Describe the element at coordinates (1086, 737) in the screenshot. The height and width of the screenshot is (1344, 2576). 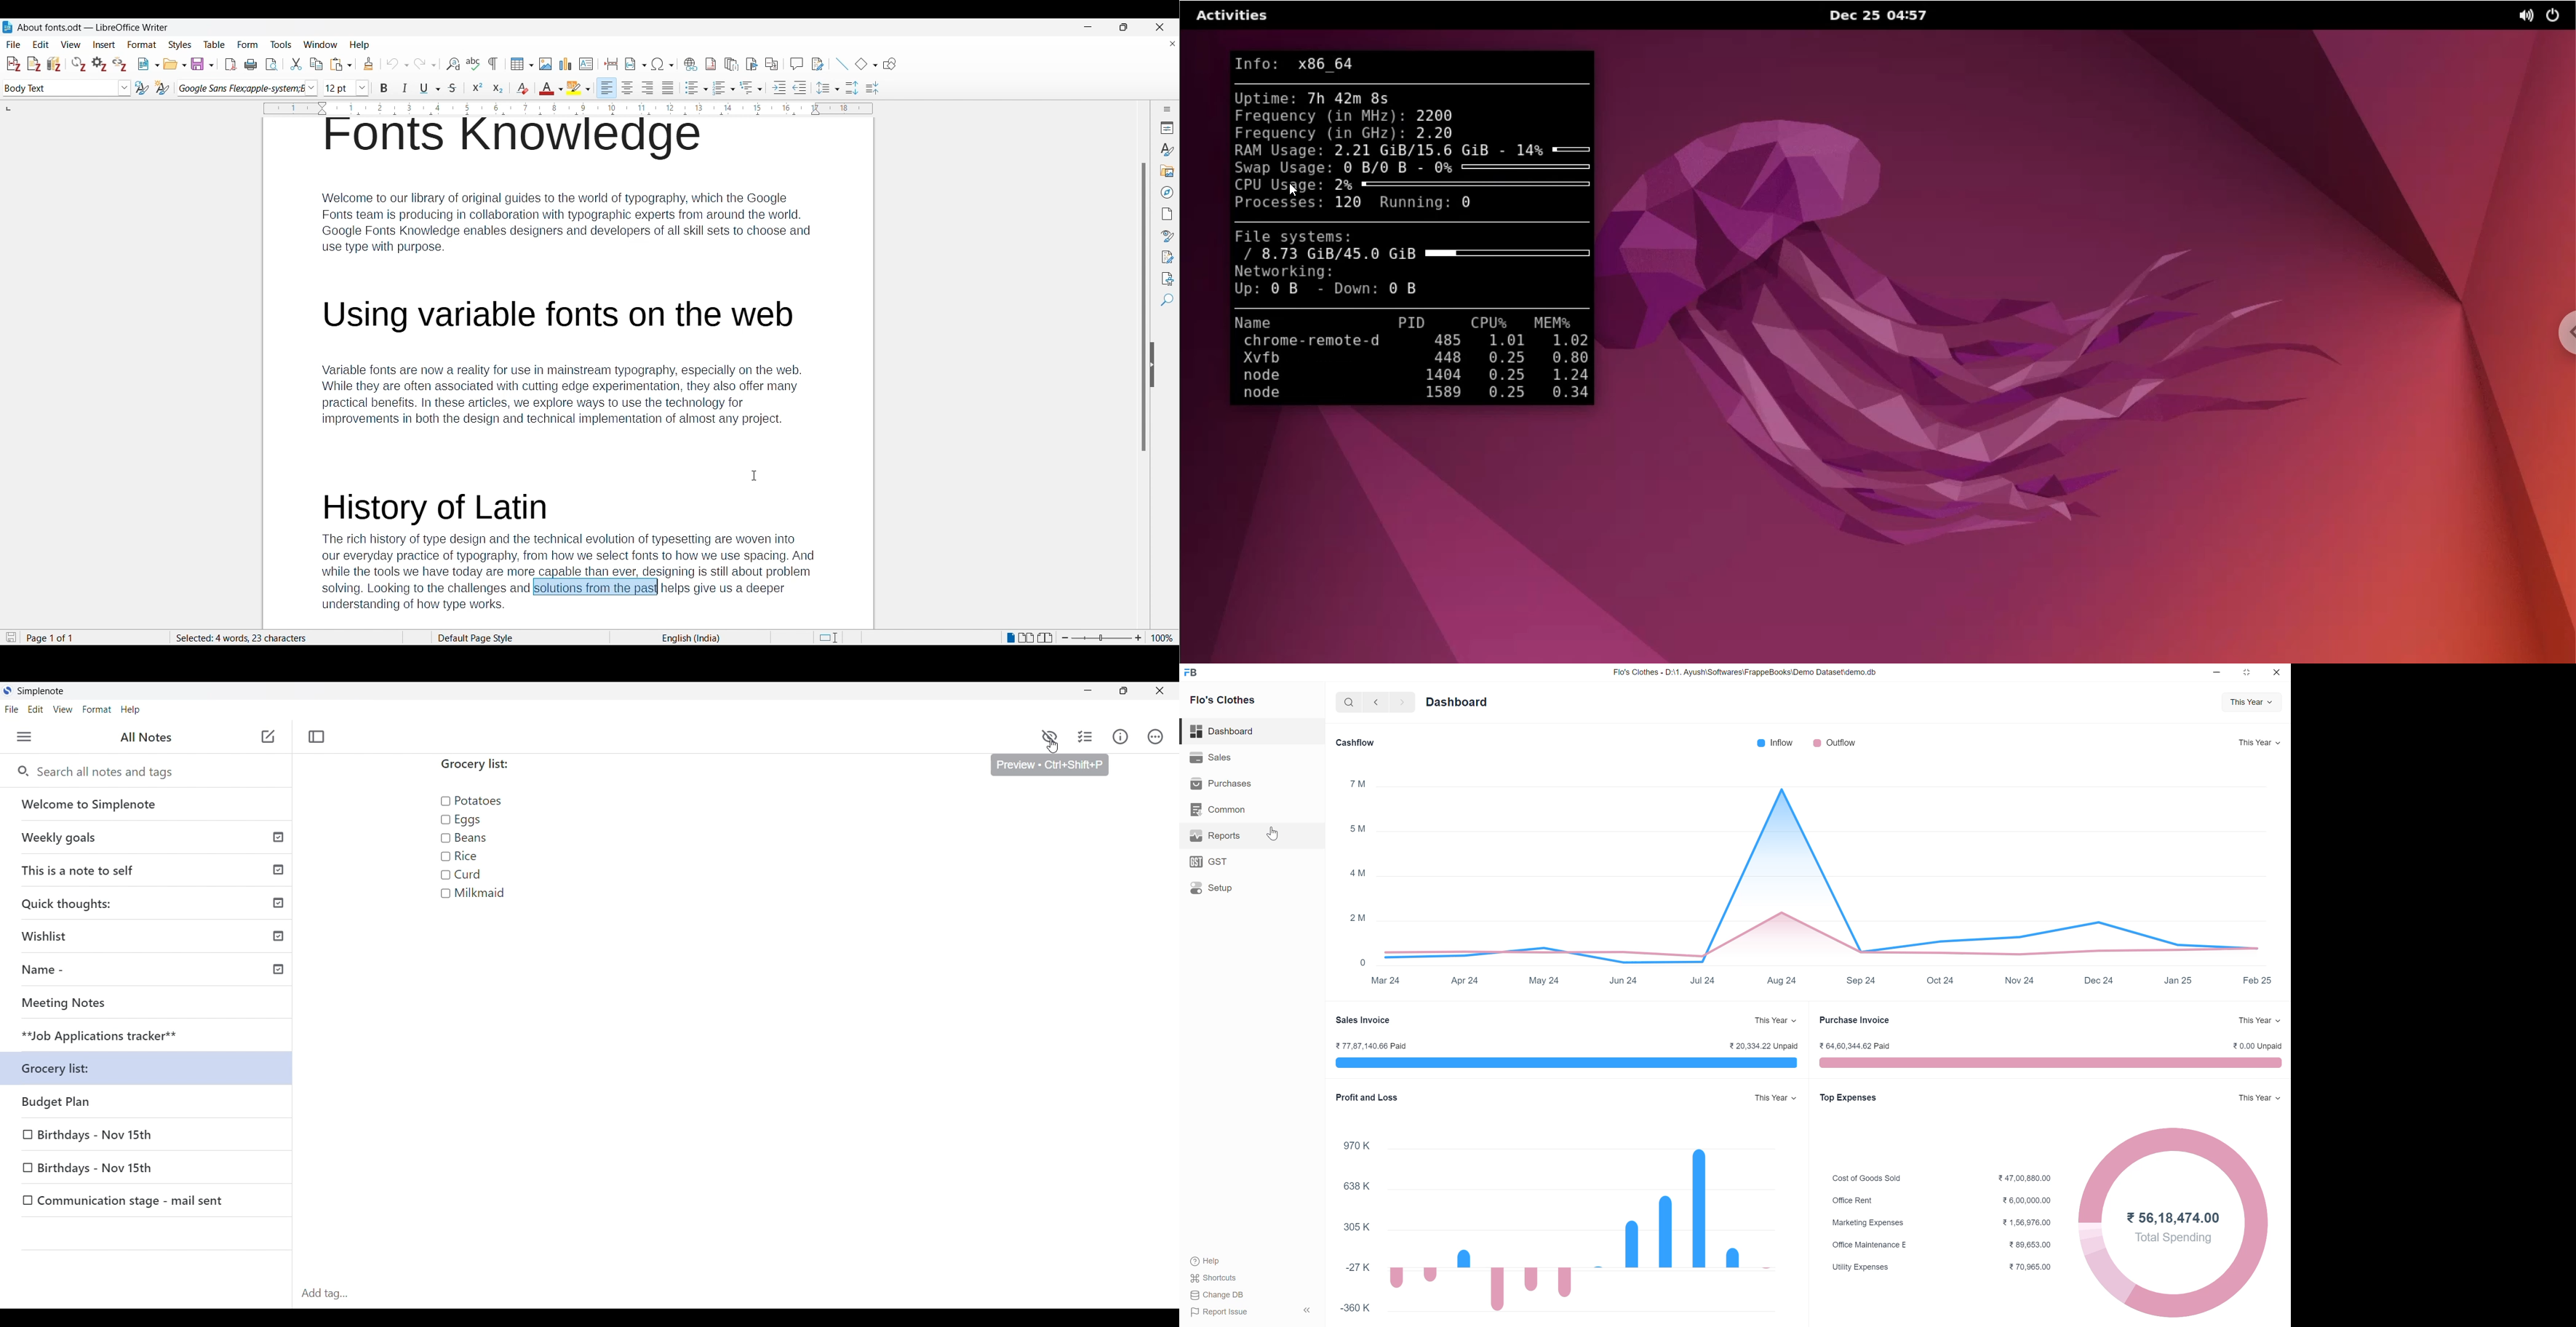
I see `Insert checklist` at that location.